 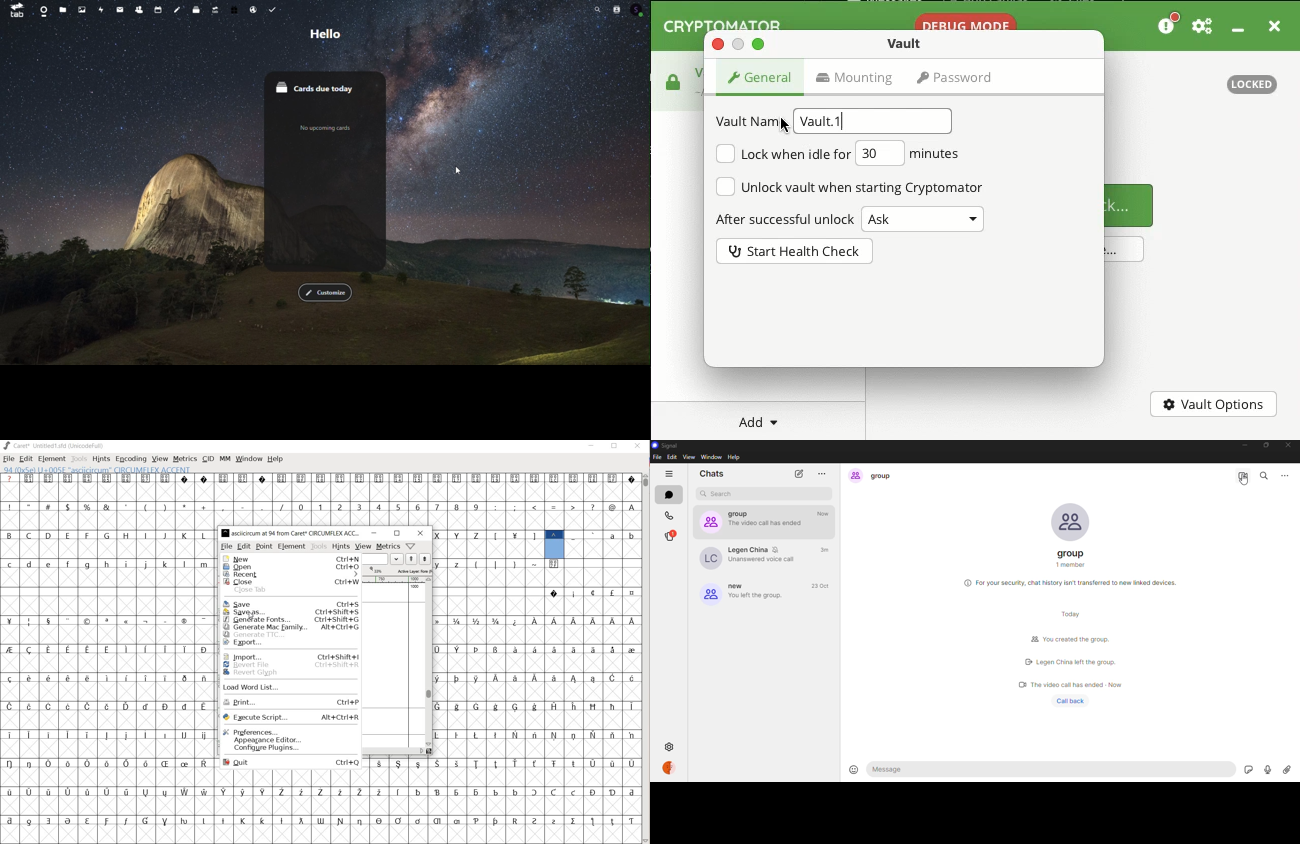 What do you see at coordinates (323, 129) in the screenshot?
I see `No upcoming cards` at bounding box center [323, 129].